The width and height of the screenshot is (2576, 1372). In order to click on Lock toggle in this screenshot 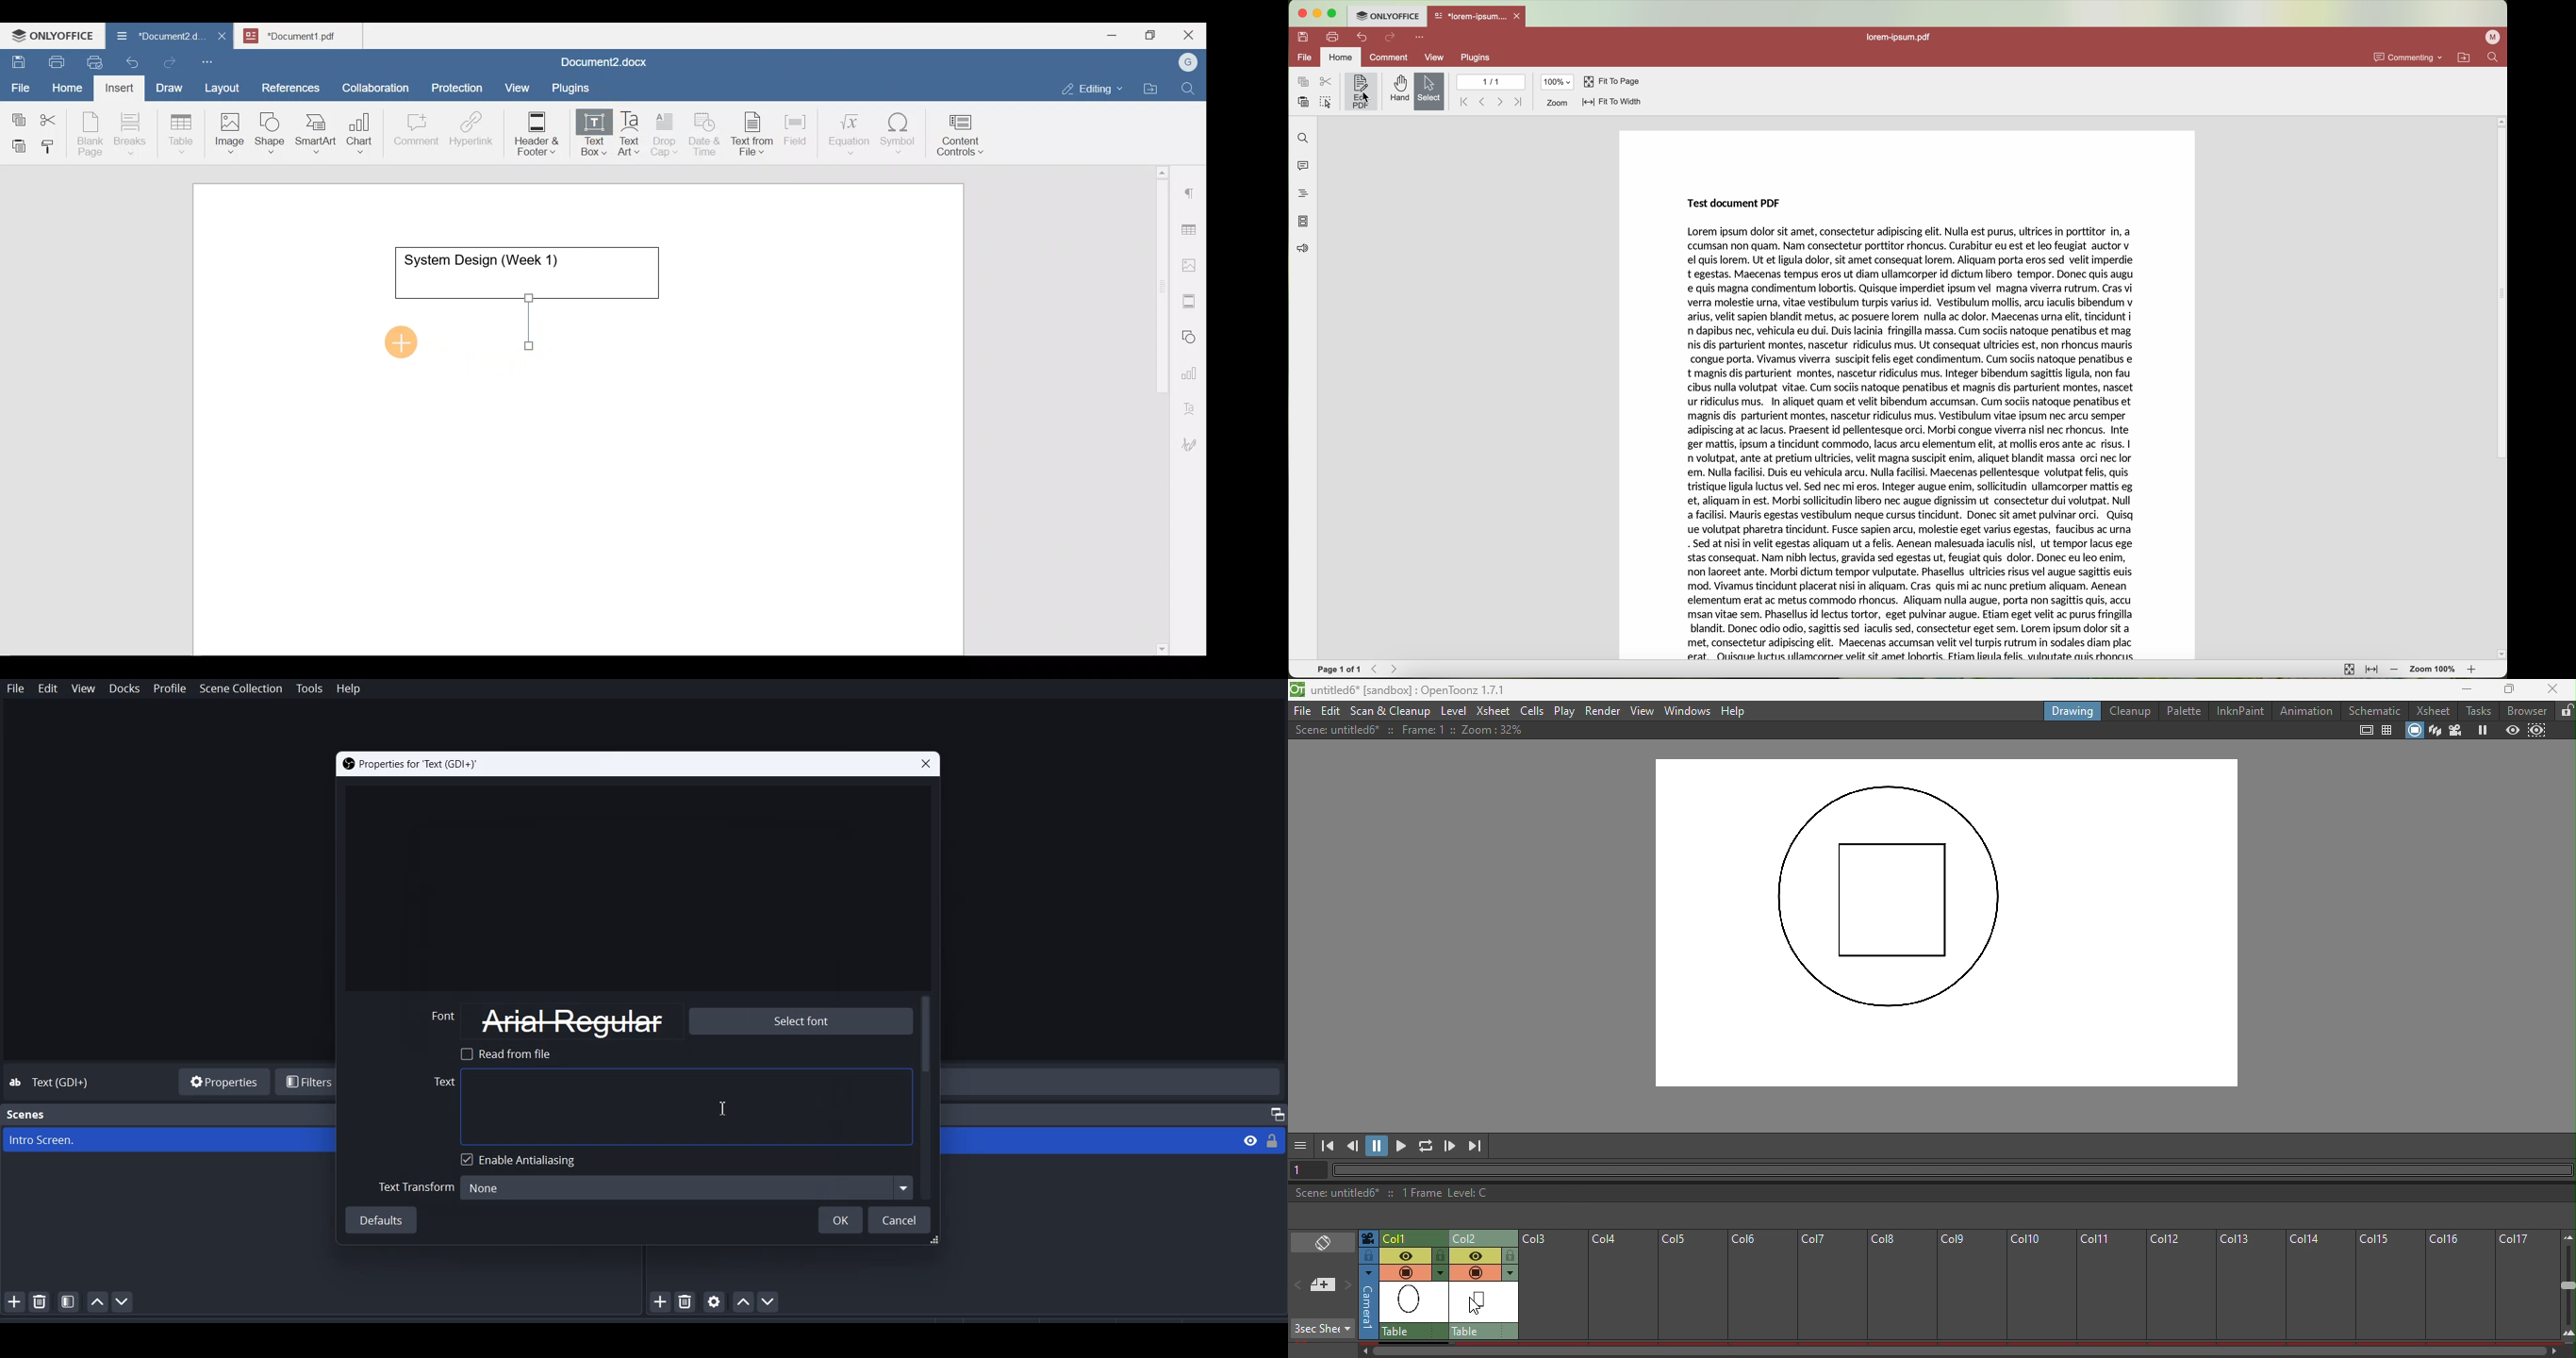, I will do `click(1442, 1256)`.